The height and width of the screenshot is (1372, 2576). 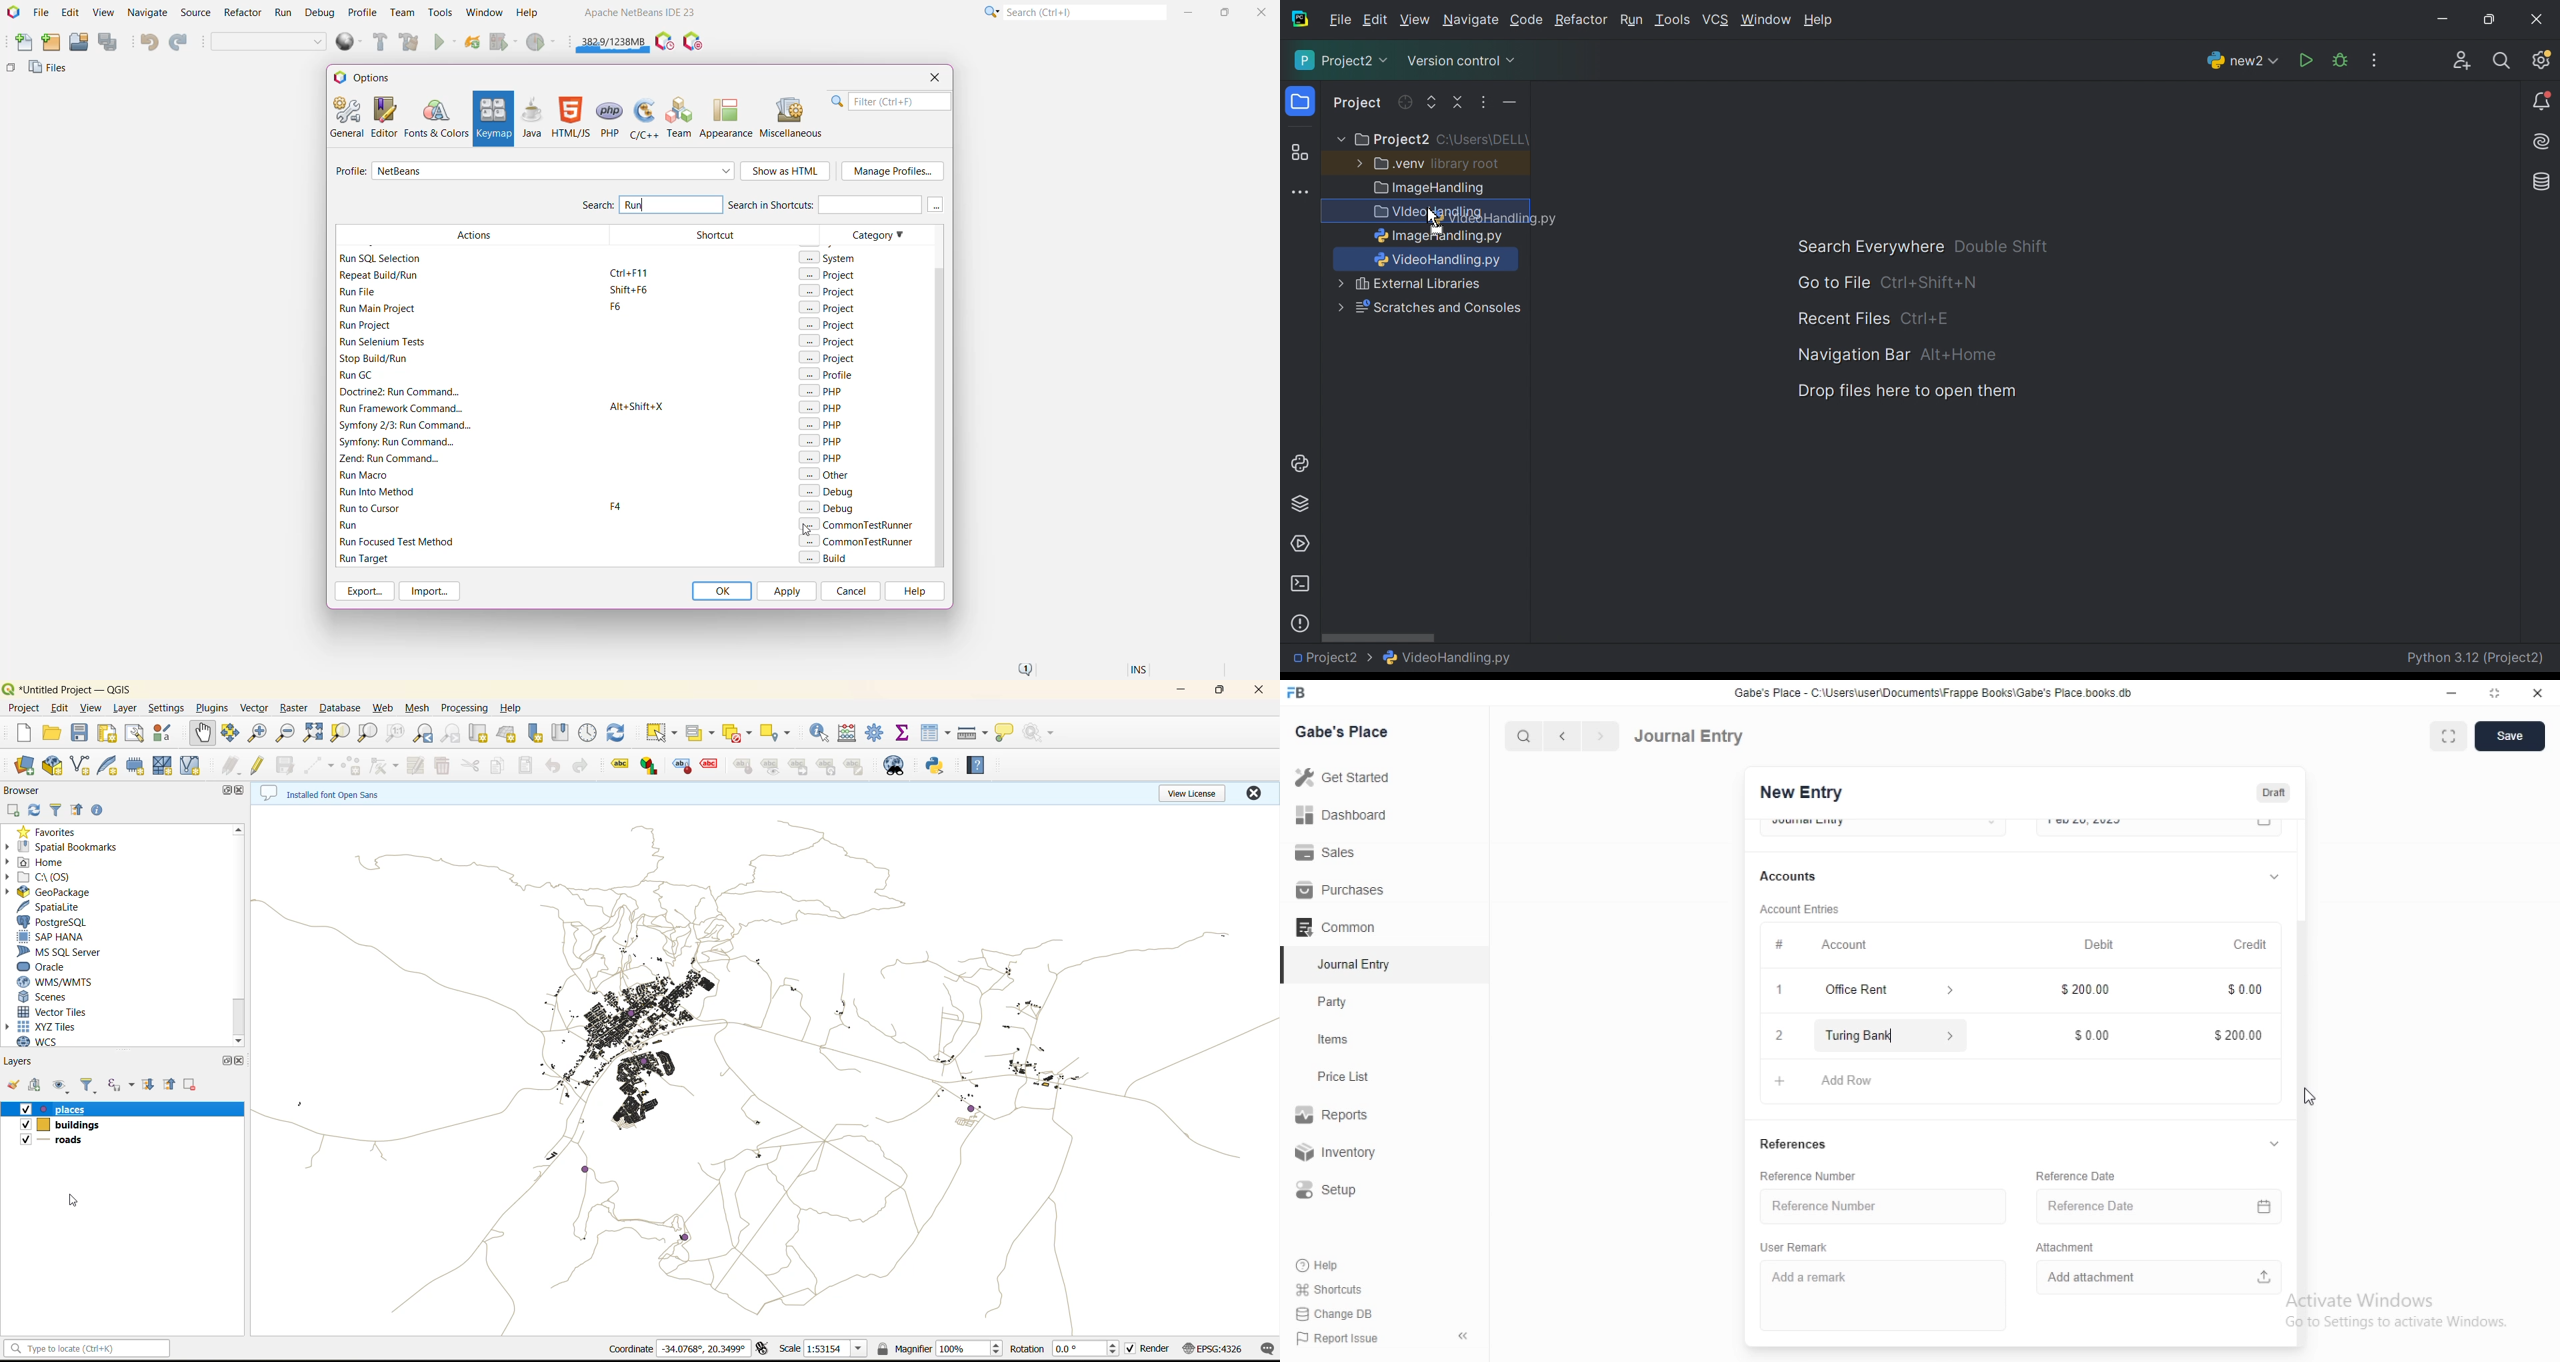 I want to click on VCS, so click(x=1717, y=20).